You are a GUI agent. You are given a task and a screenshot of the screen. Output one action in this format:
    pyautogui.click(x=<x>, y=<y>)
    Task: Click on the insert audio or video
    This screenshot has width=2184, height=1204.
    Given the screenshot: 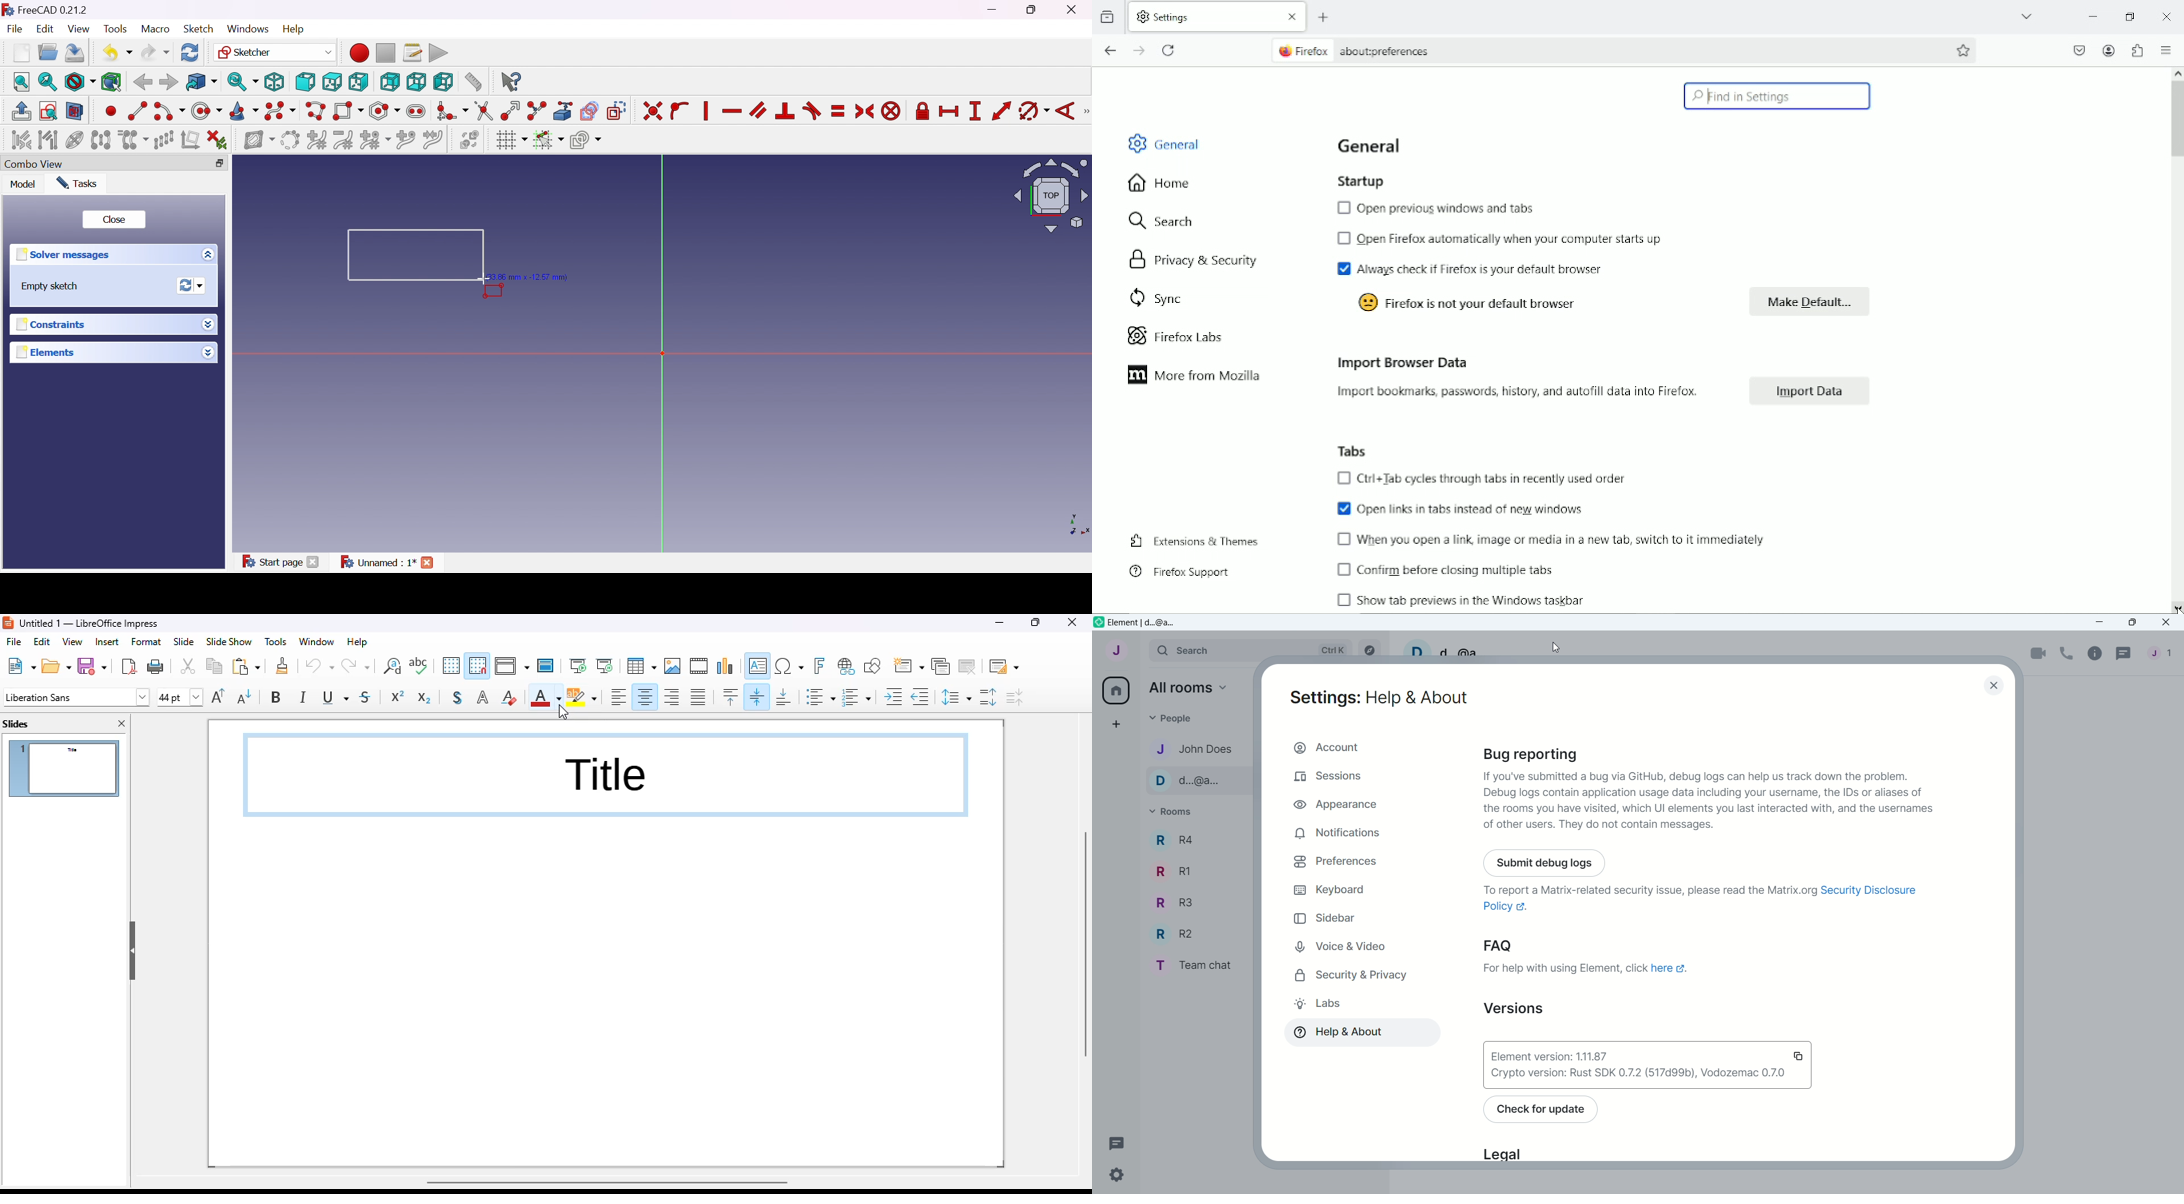 What is the action you would take?
    pyautogui.click(x=699, y=666)
    